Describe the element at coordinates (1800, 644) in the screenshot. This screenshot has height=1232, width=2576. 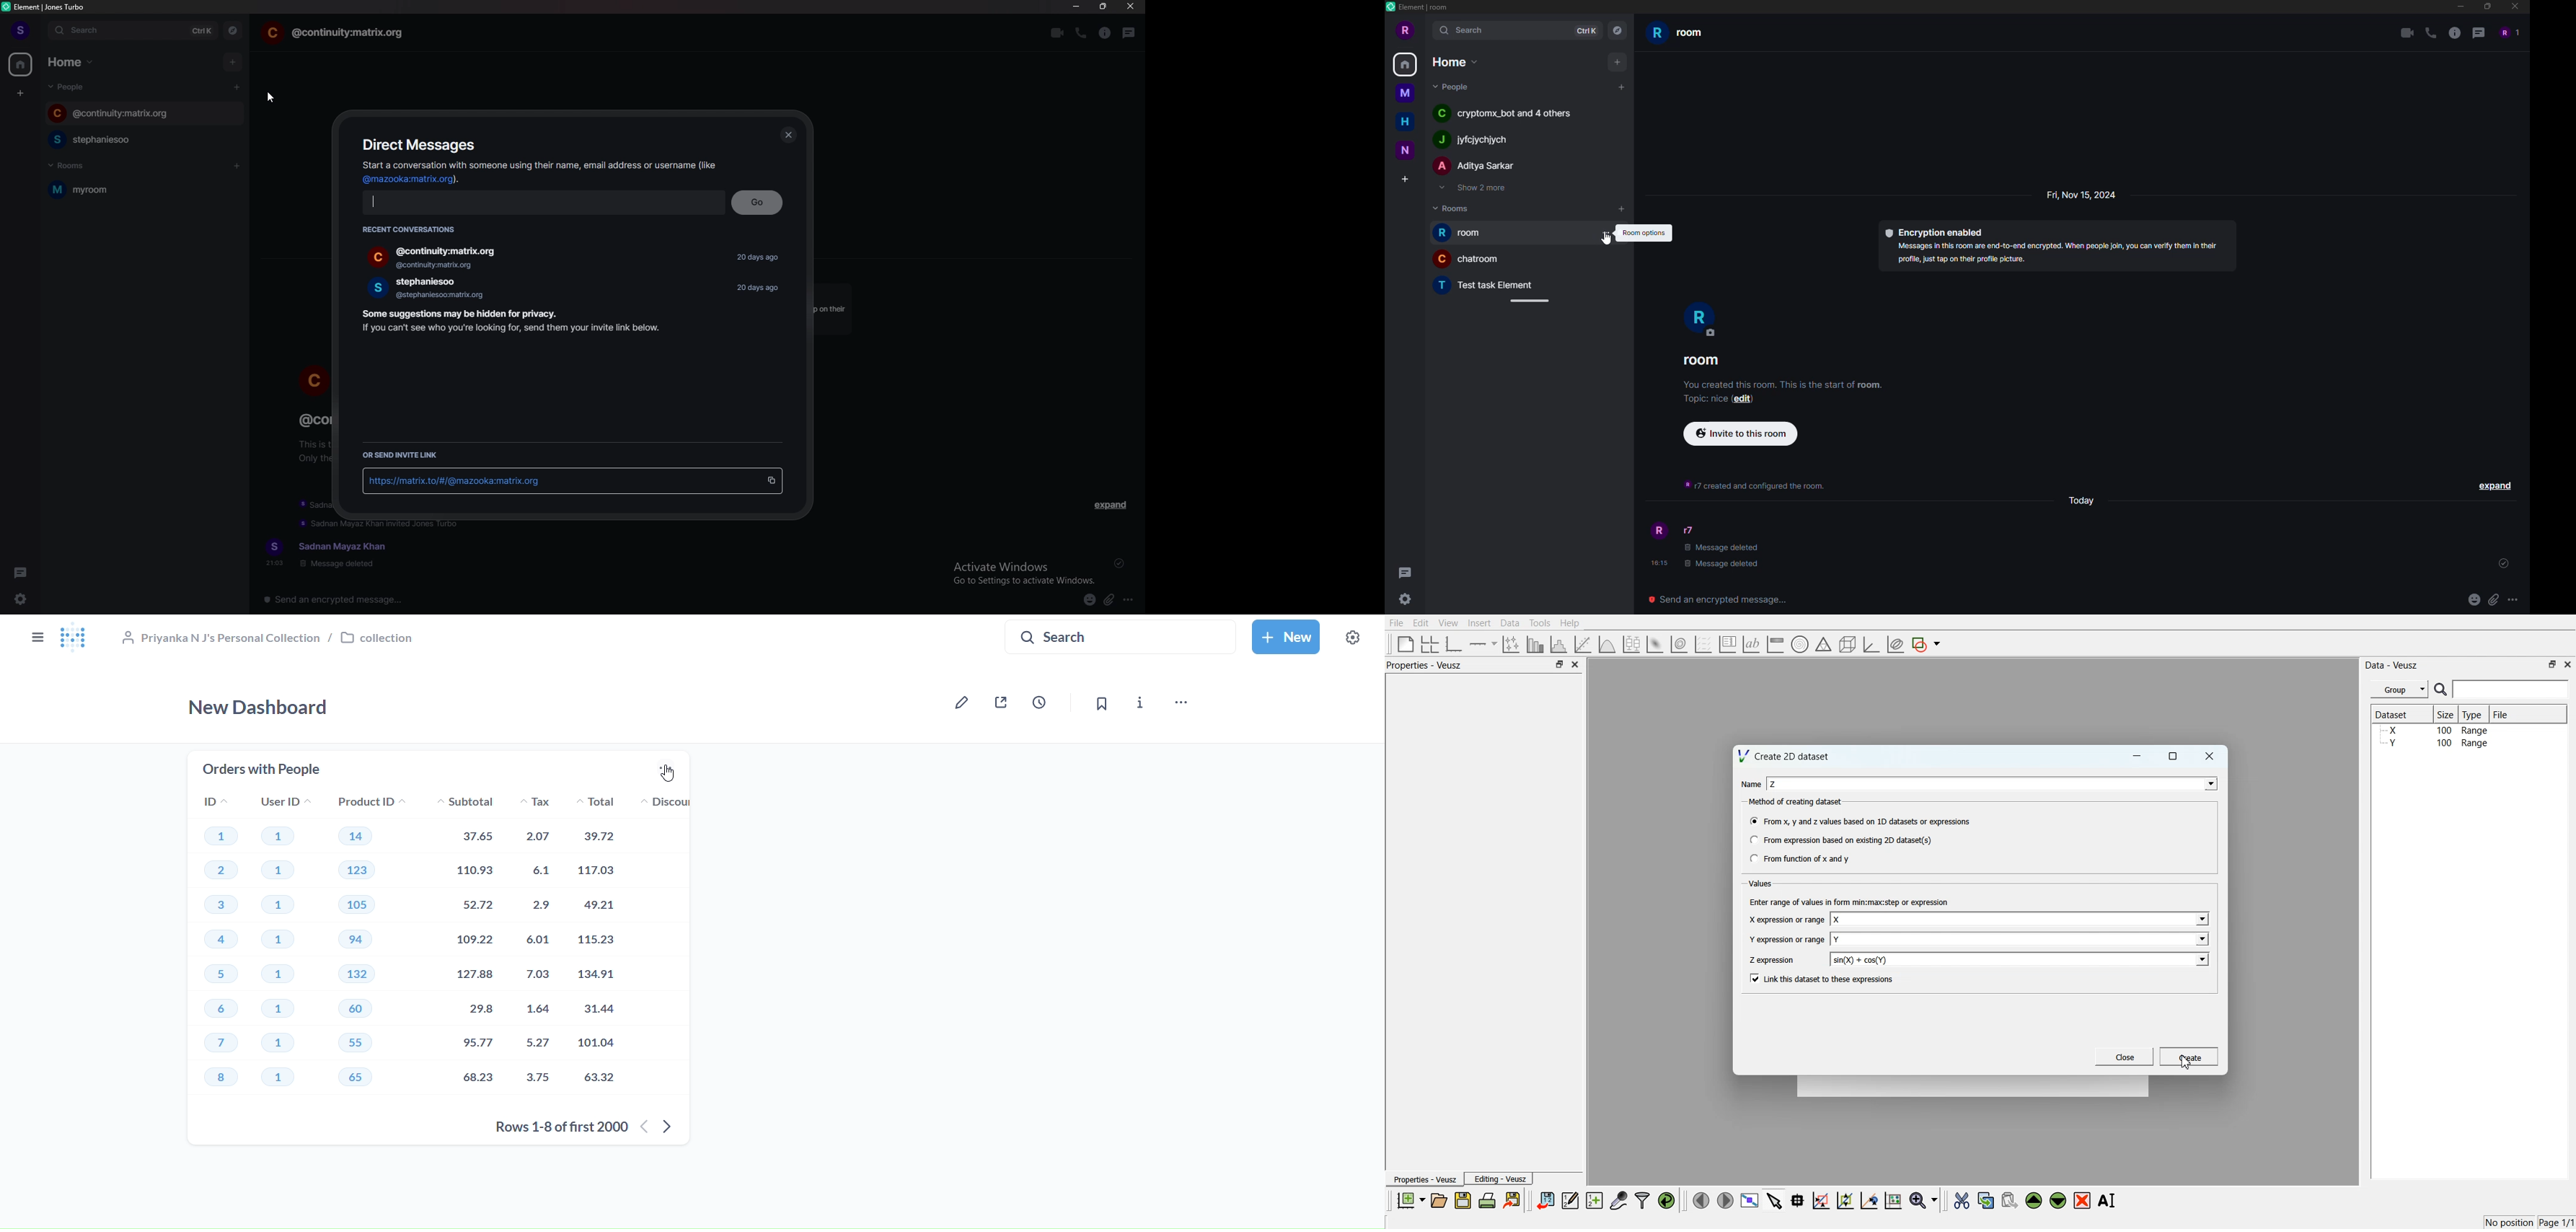
I see `Polar Graph` at that location.